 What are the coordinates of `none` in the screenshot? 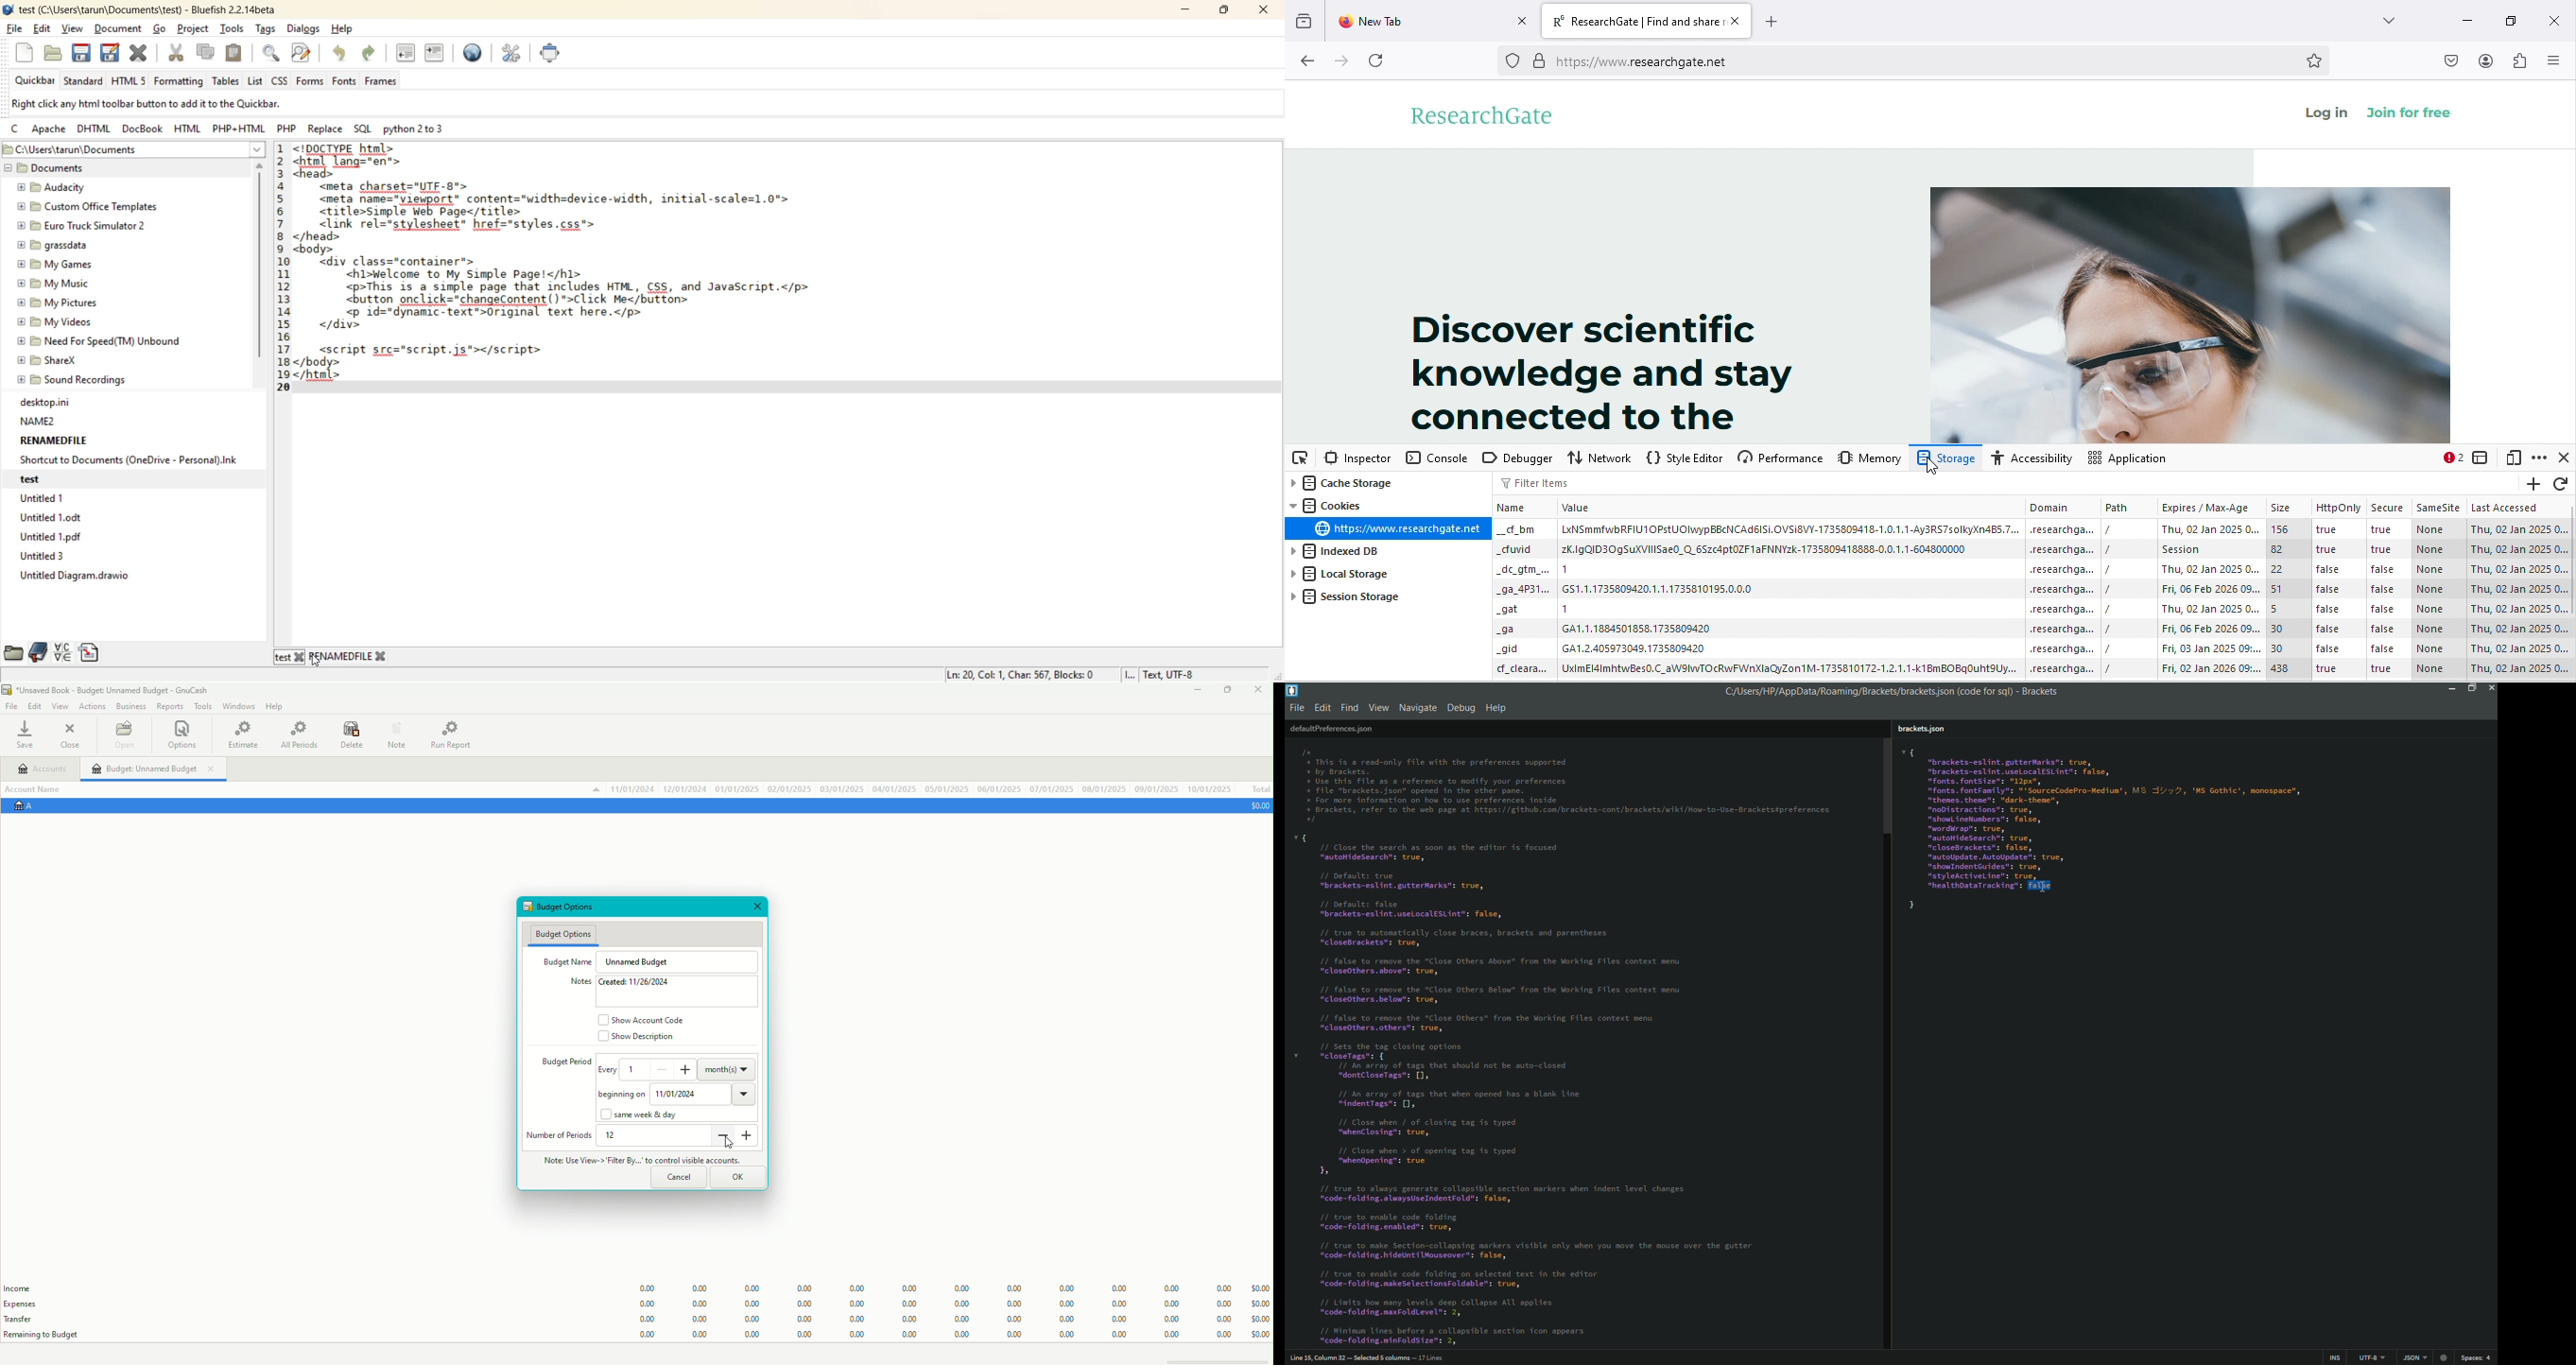 It's located at (2430, 529).